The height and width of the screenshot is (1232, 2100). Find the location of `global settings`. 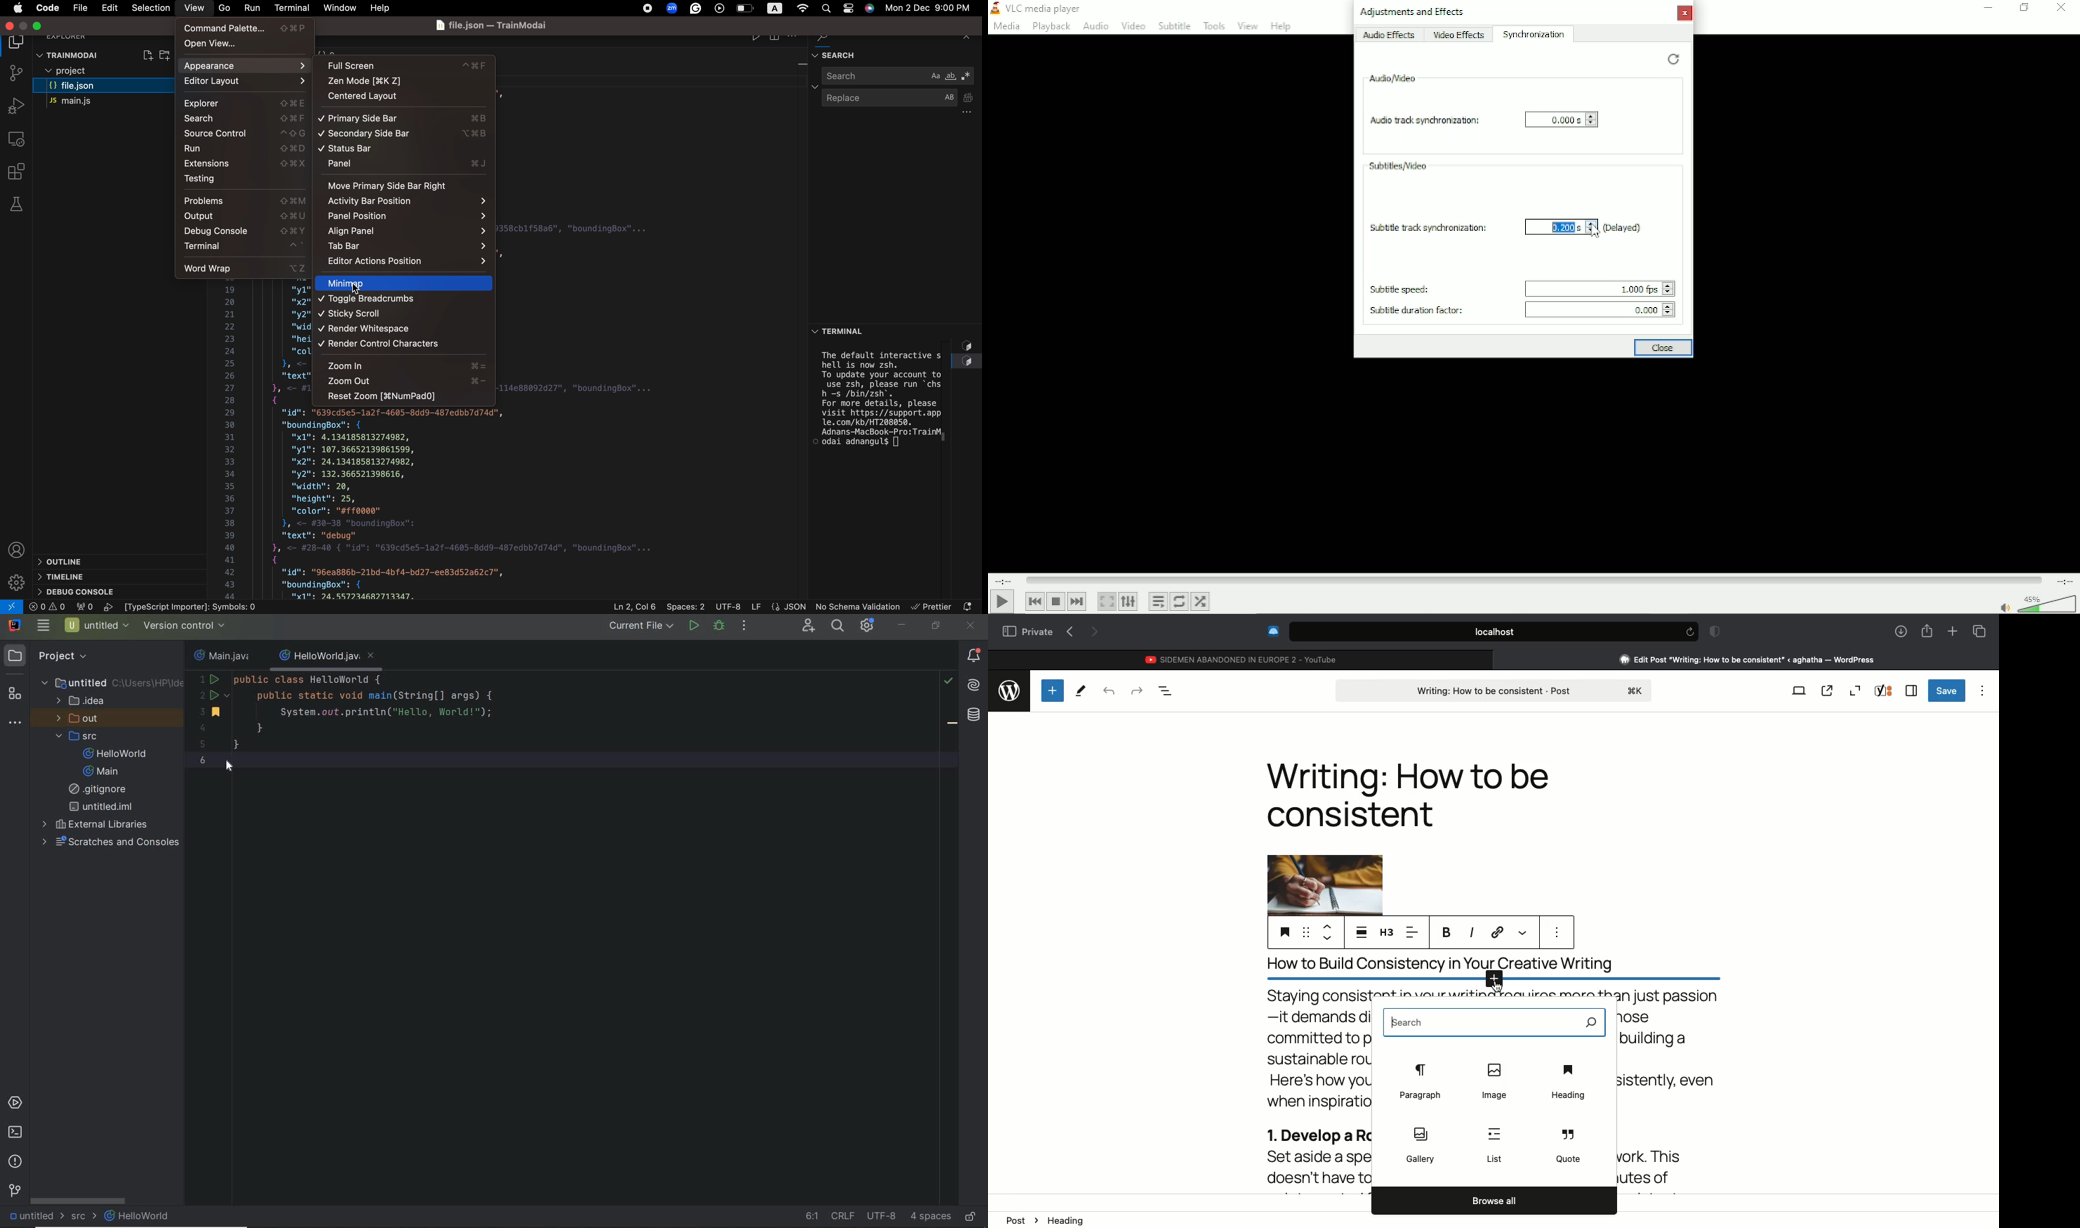

global settings is located at coordinates (802, 8).